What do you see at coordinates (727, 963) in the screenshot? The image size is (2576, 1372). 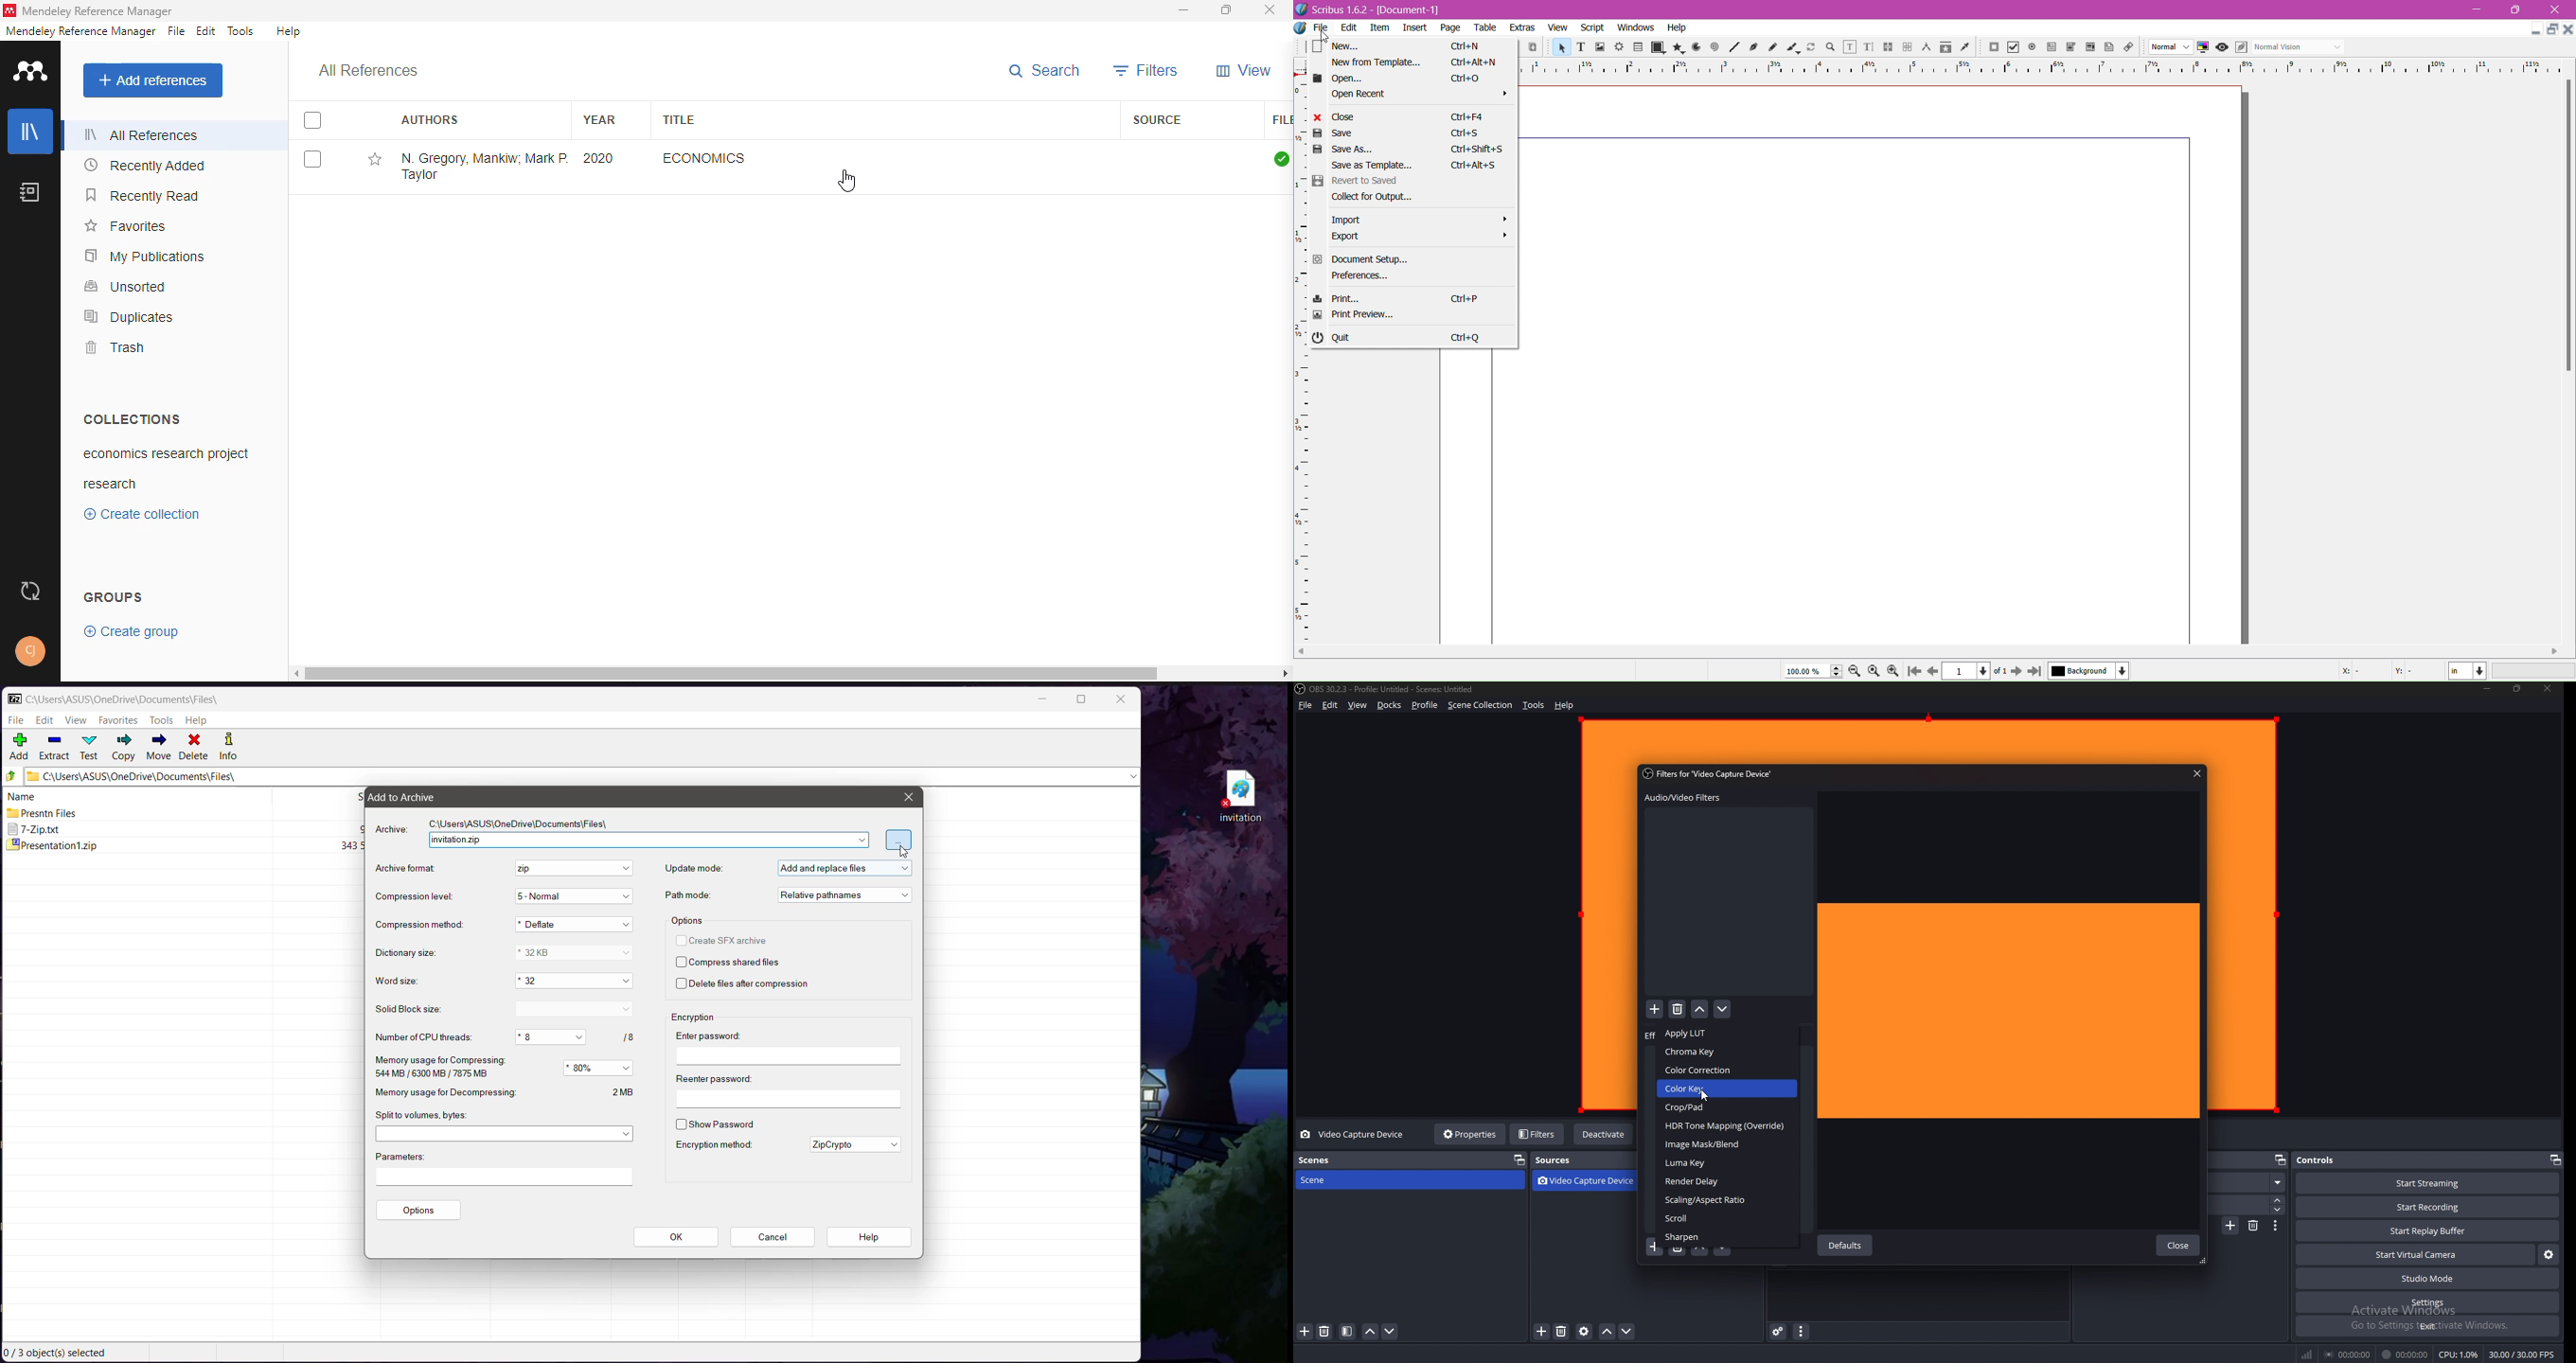 I see `Compress shared files - click to enable/disable` at bounding box center [727, 963].